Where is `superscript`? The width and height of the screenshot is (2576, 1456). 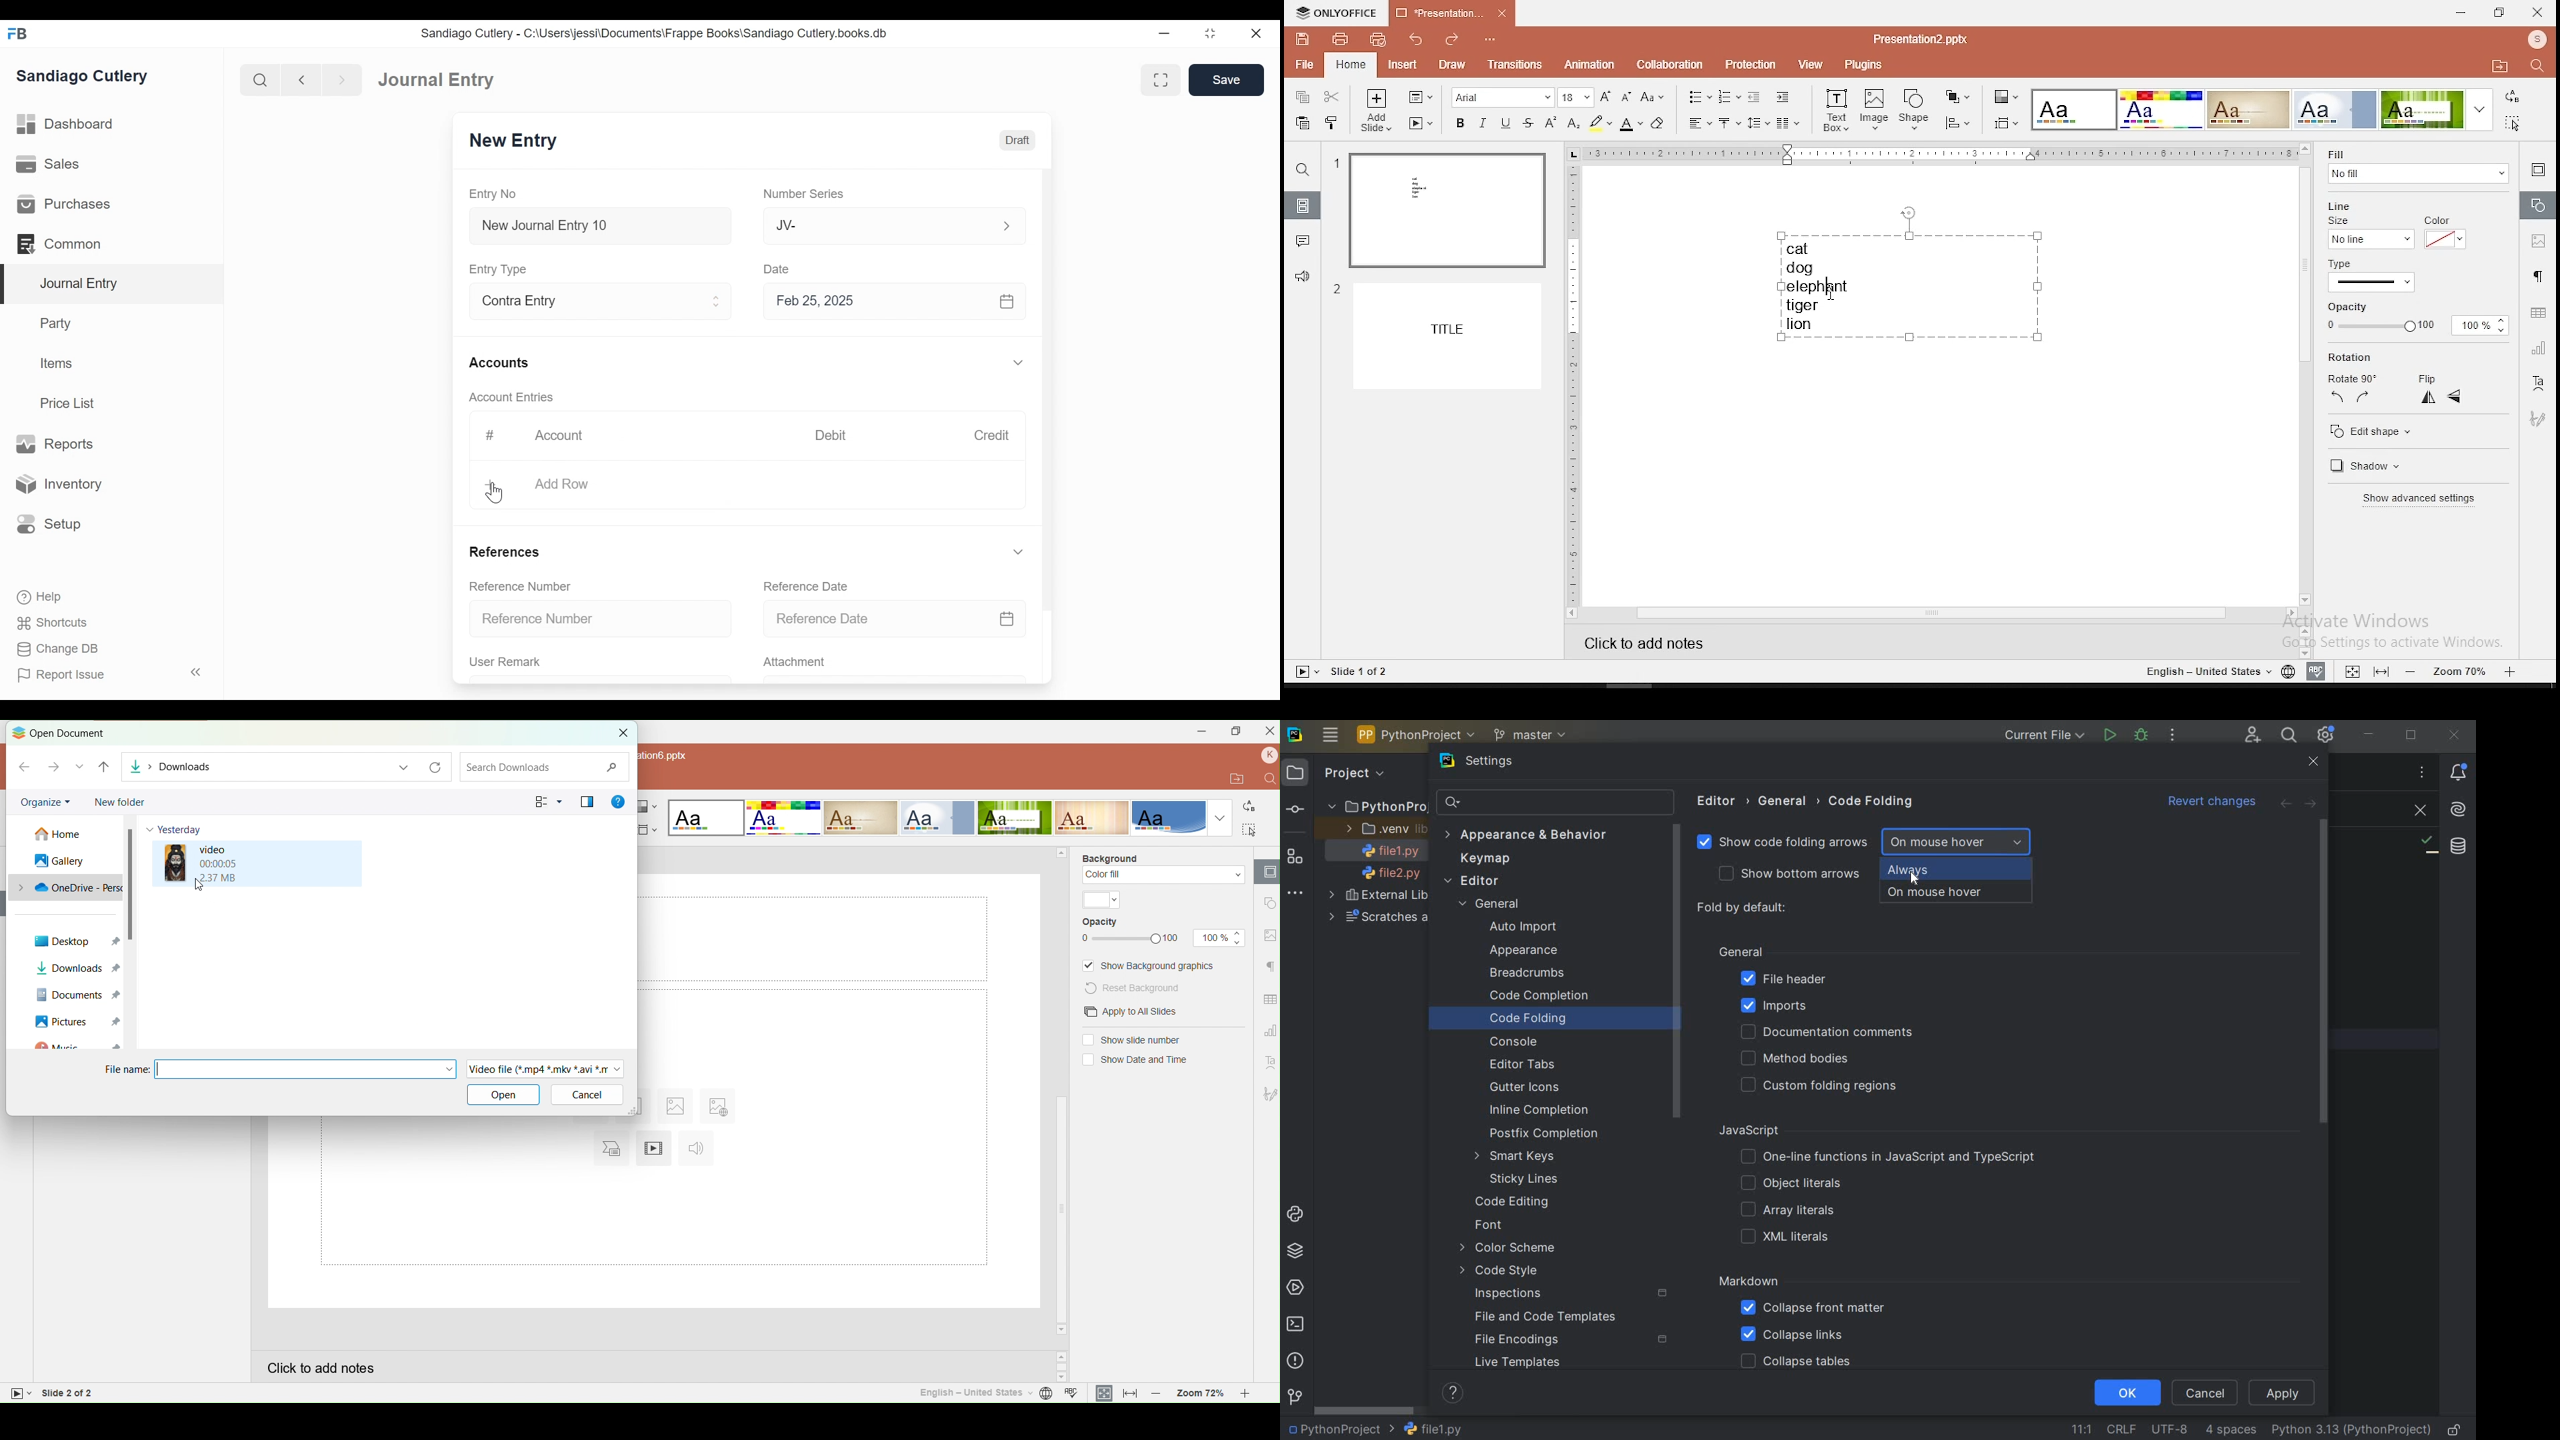 superscript is located at coordinates (1546, 122).